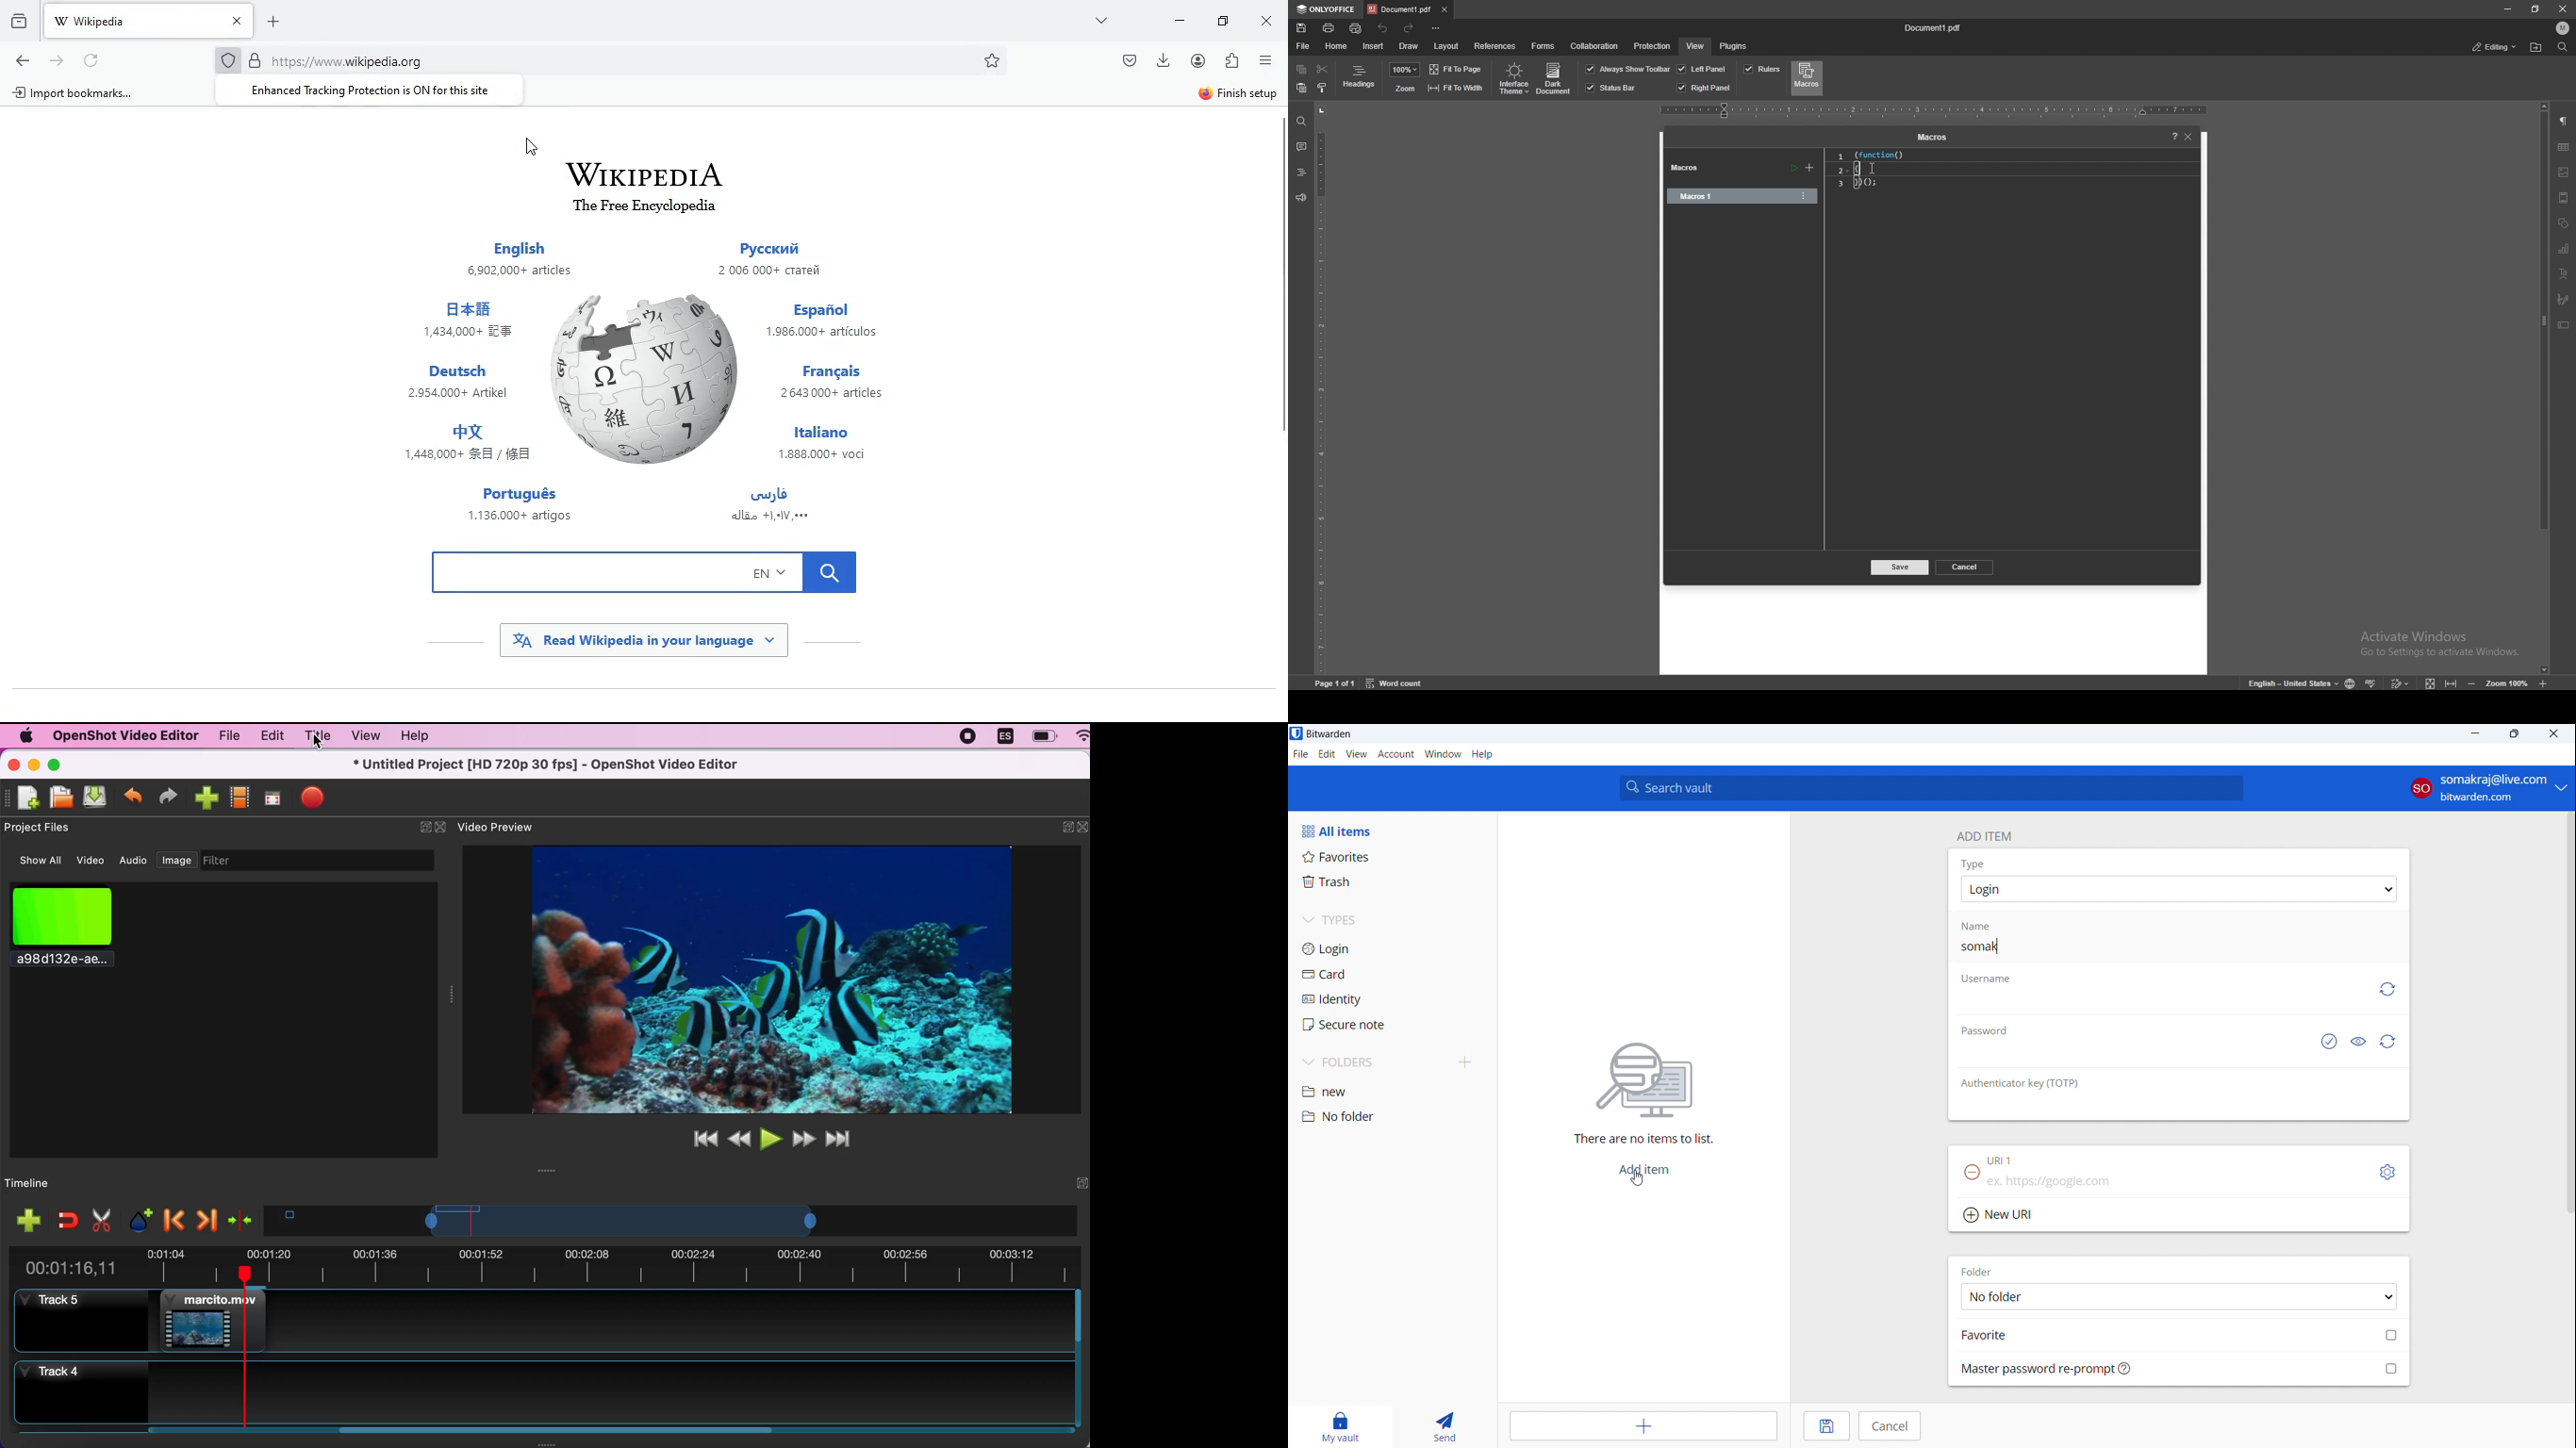 The height and width of the screenshot is (1456, 2576). Describe the element at coordinates (1983, 1029) in the screenshot. I see `password` at that location.